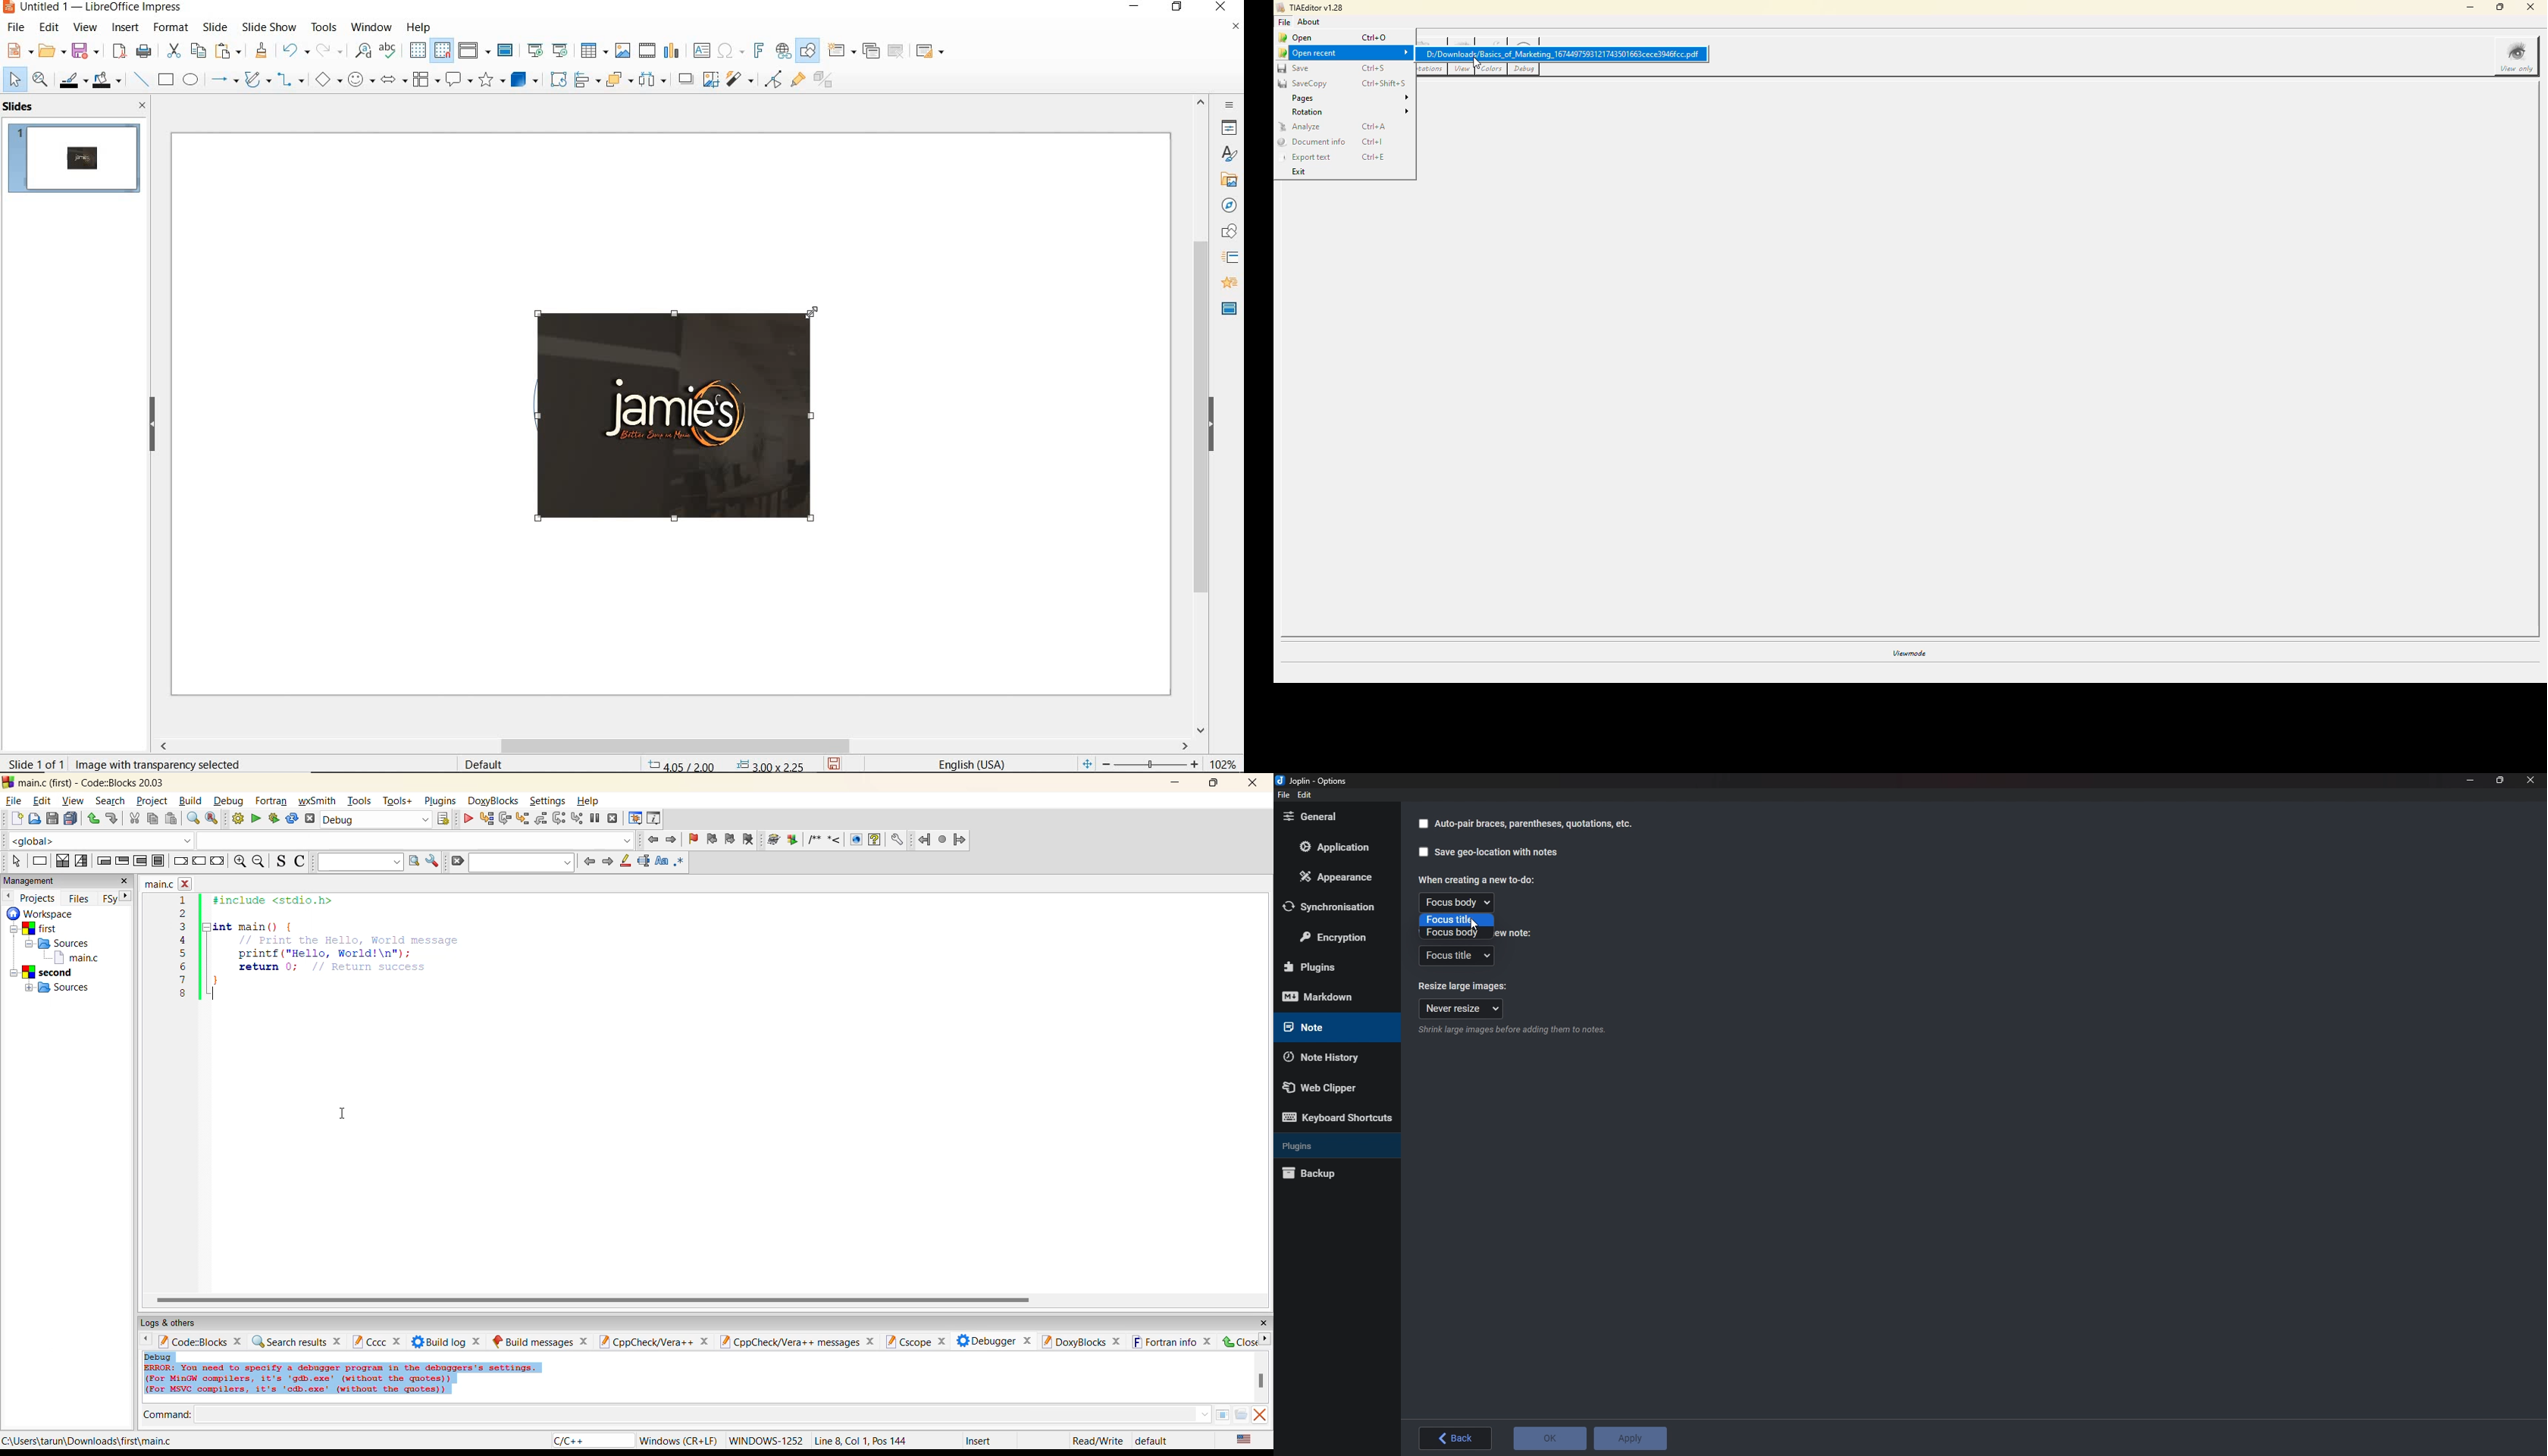  What do you see at coordinates (371, 1381) in the screenshot?
I see `debug data` at bounding box center [371, 1381].